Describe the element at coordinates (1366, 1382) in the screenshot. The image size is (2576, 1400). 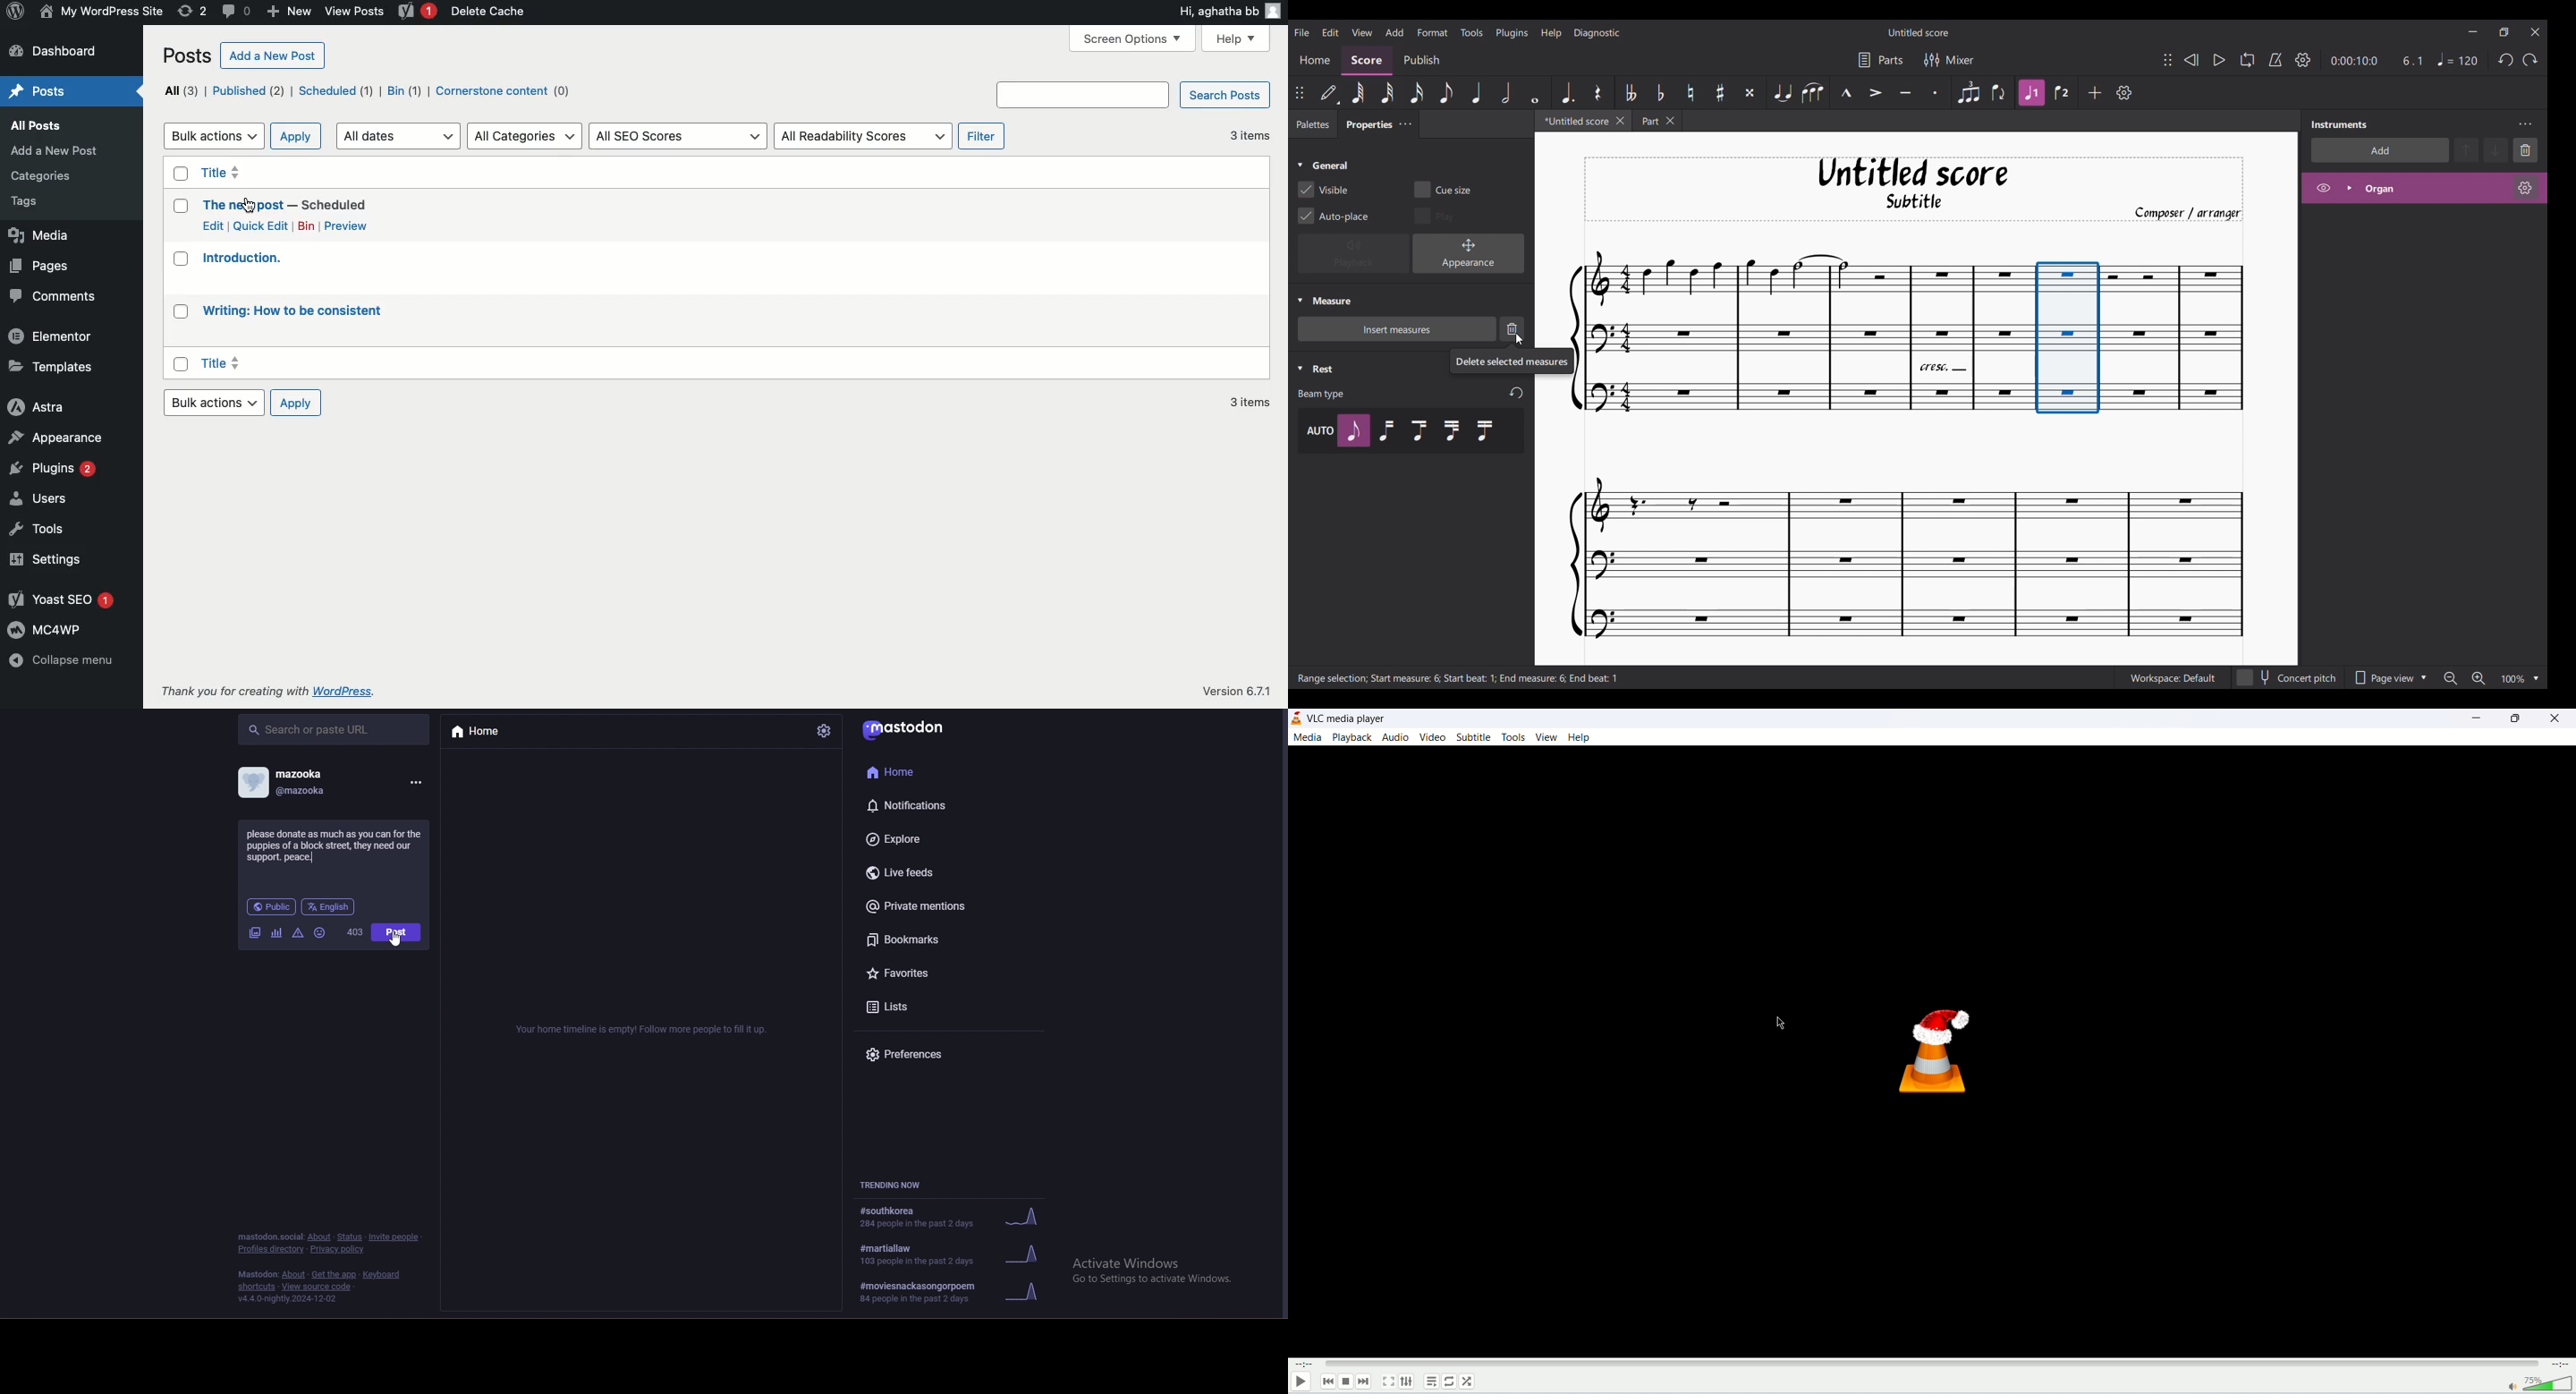
I see `next` at that location.